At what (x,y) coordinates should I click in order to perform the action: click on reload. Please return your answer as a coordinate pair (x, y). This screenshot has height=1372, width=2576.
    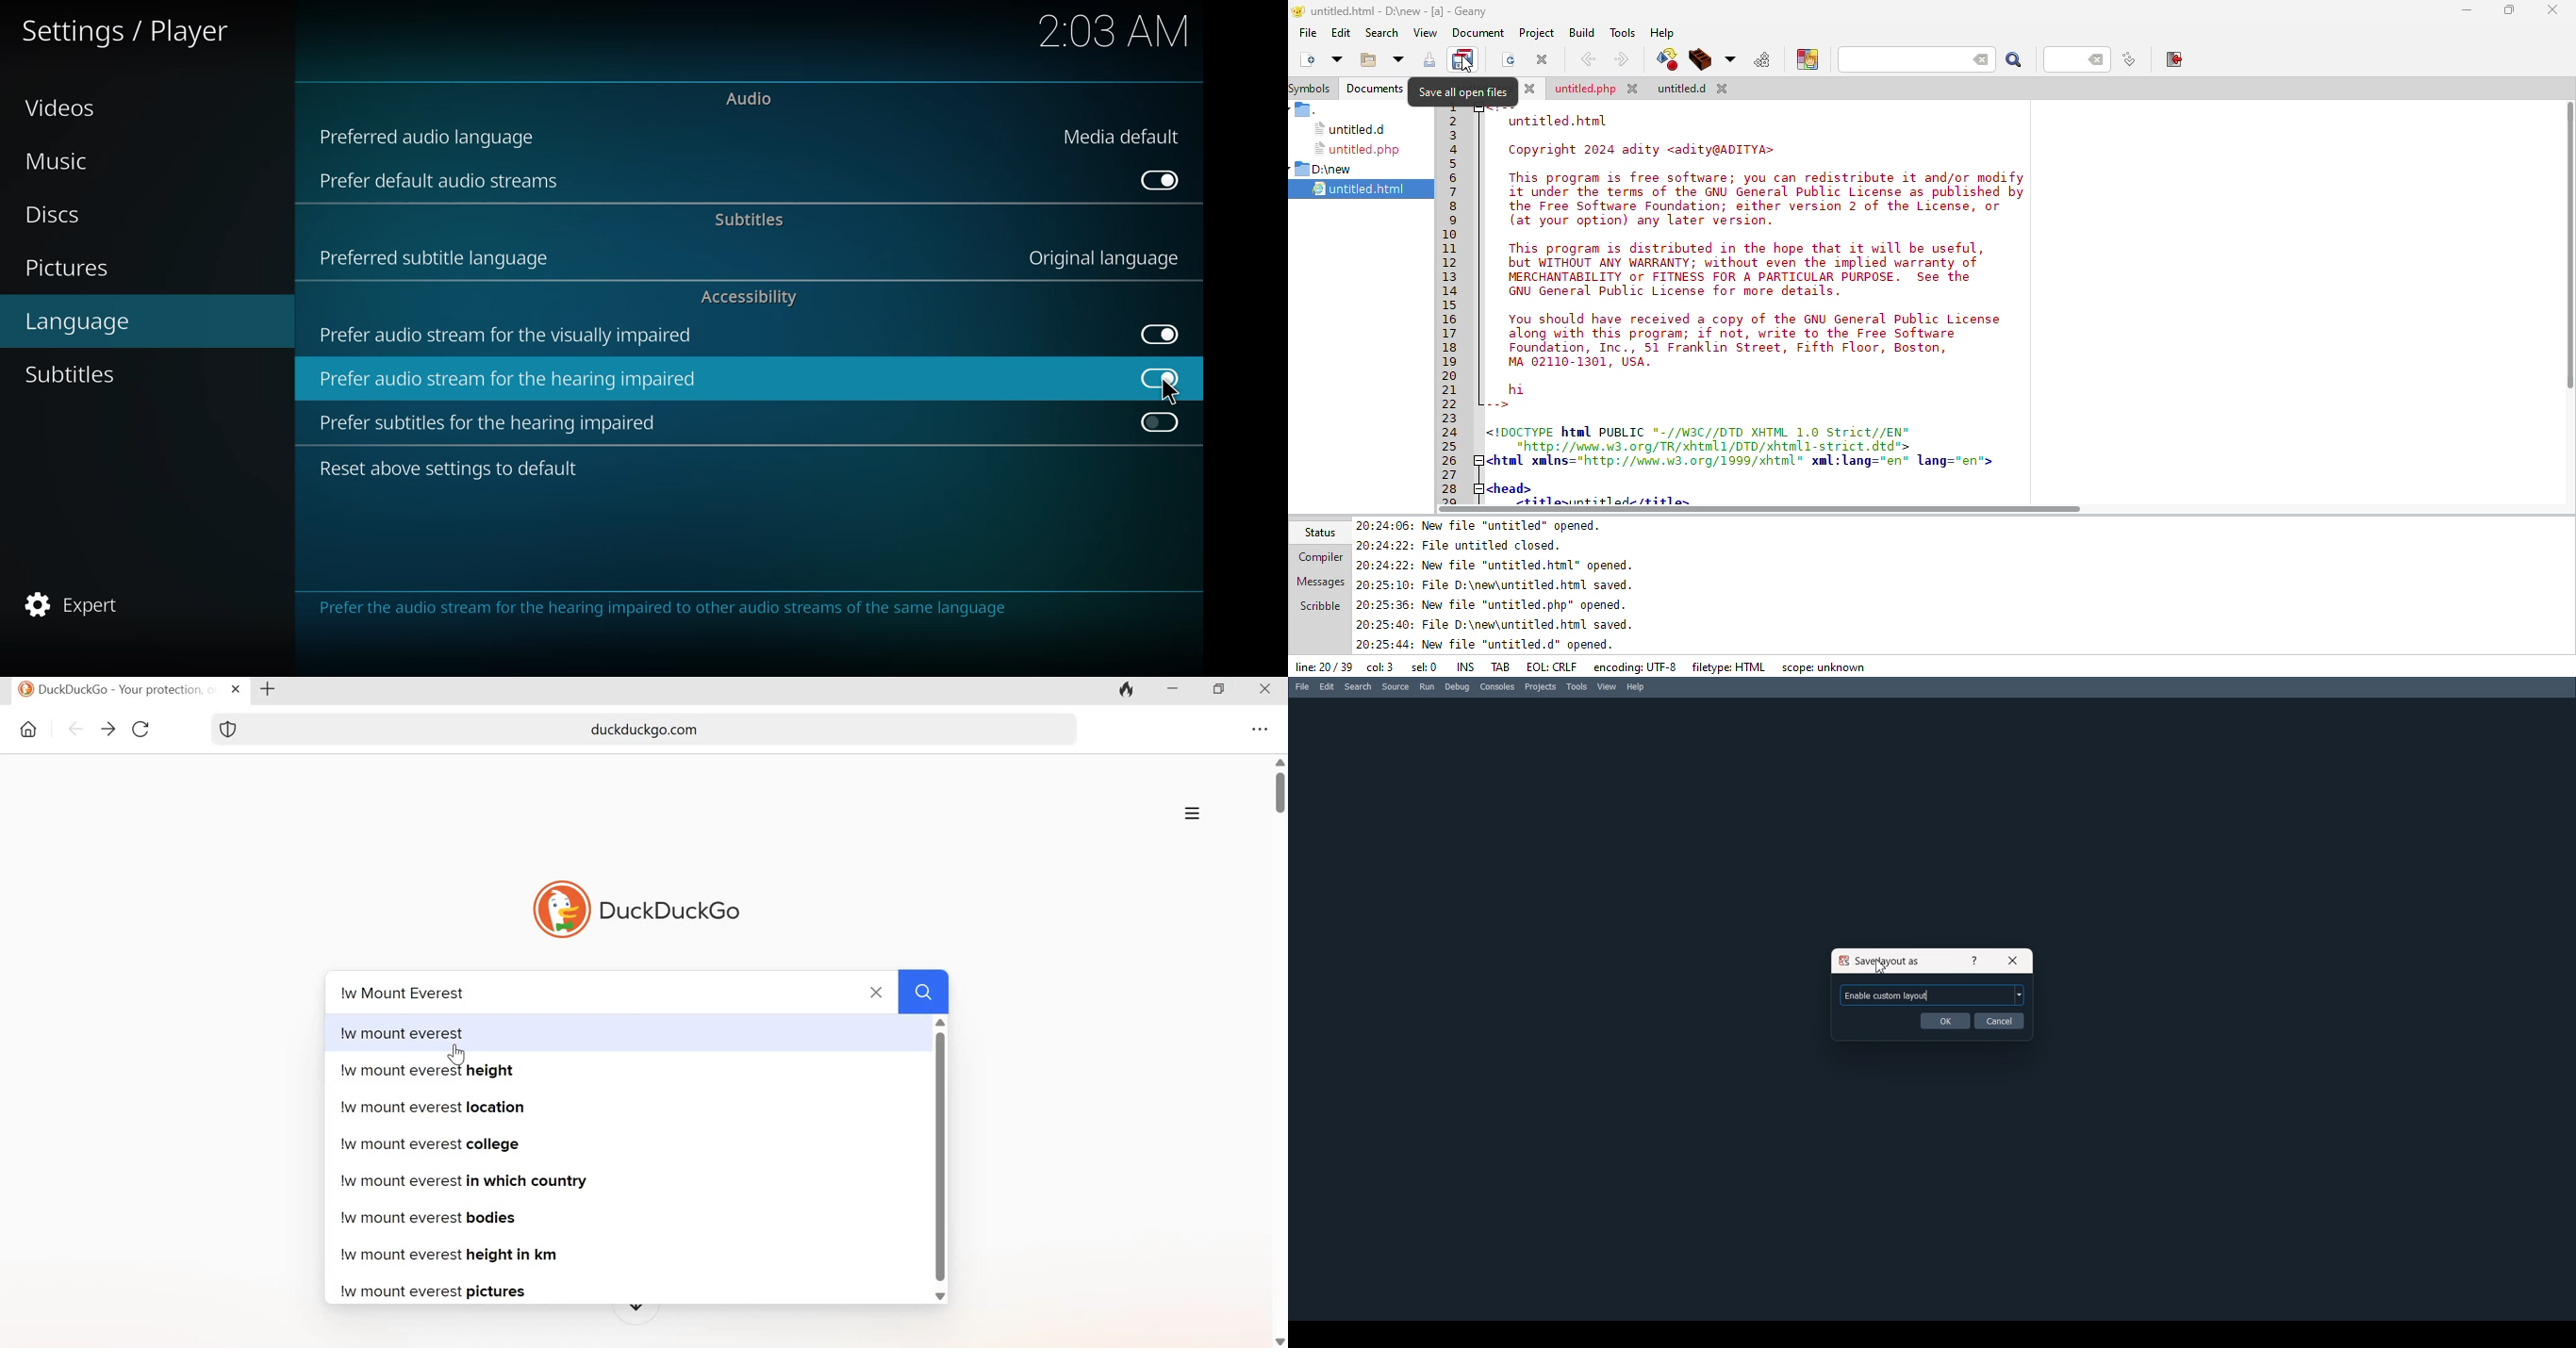
    Looking at the image, I should click on (1508, 60).